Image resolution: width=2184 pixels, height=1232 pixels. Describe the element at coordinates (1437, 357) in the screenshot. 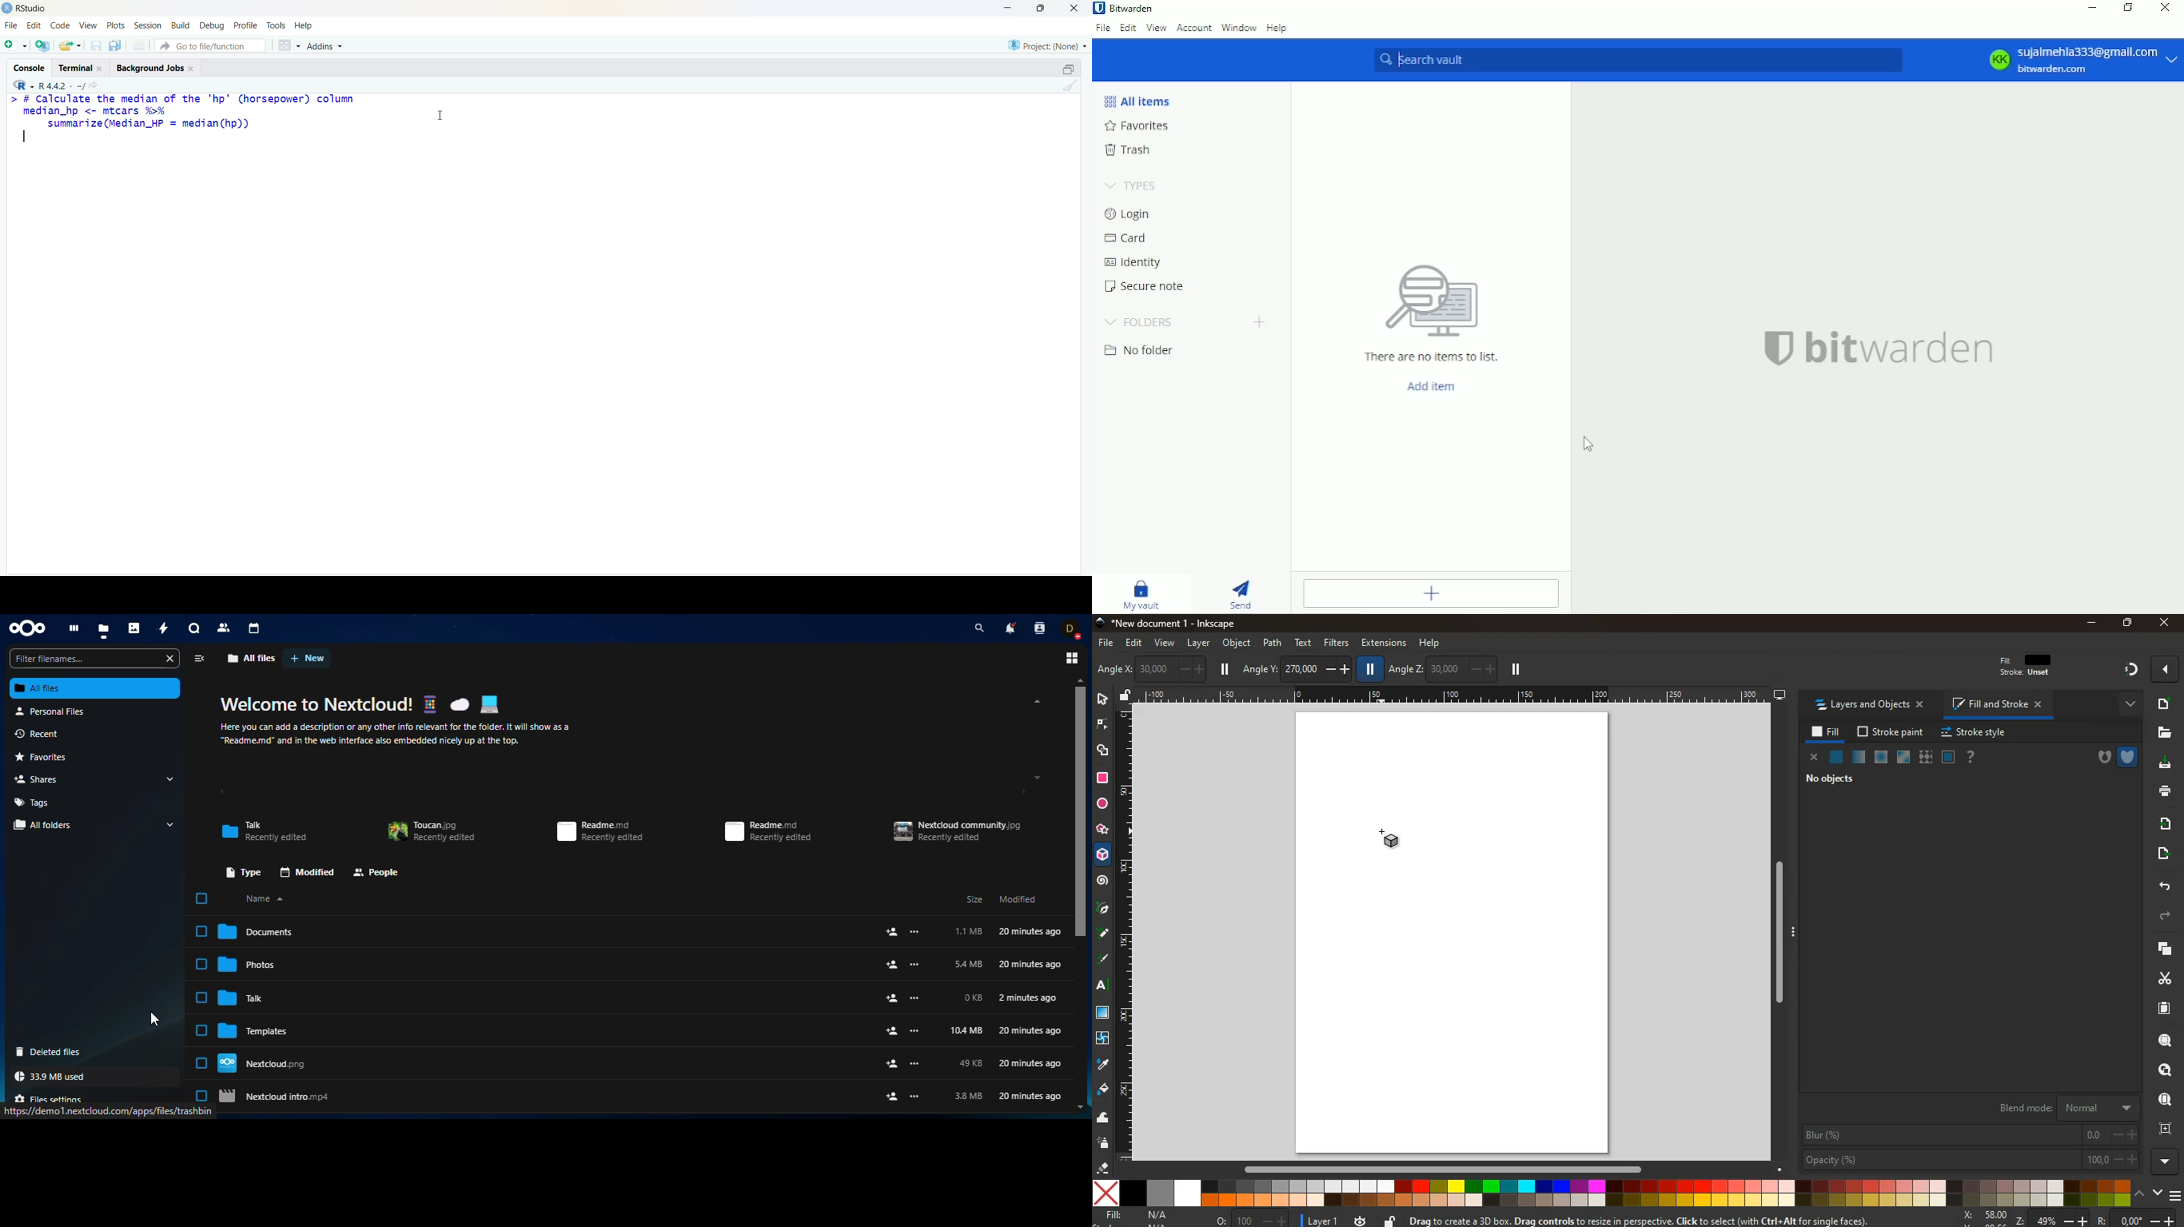

I see `There are no items to list` at that location.